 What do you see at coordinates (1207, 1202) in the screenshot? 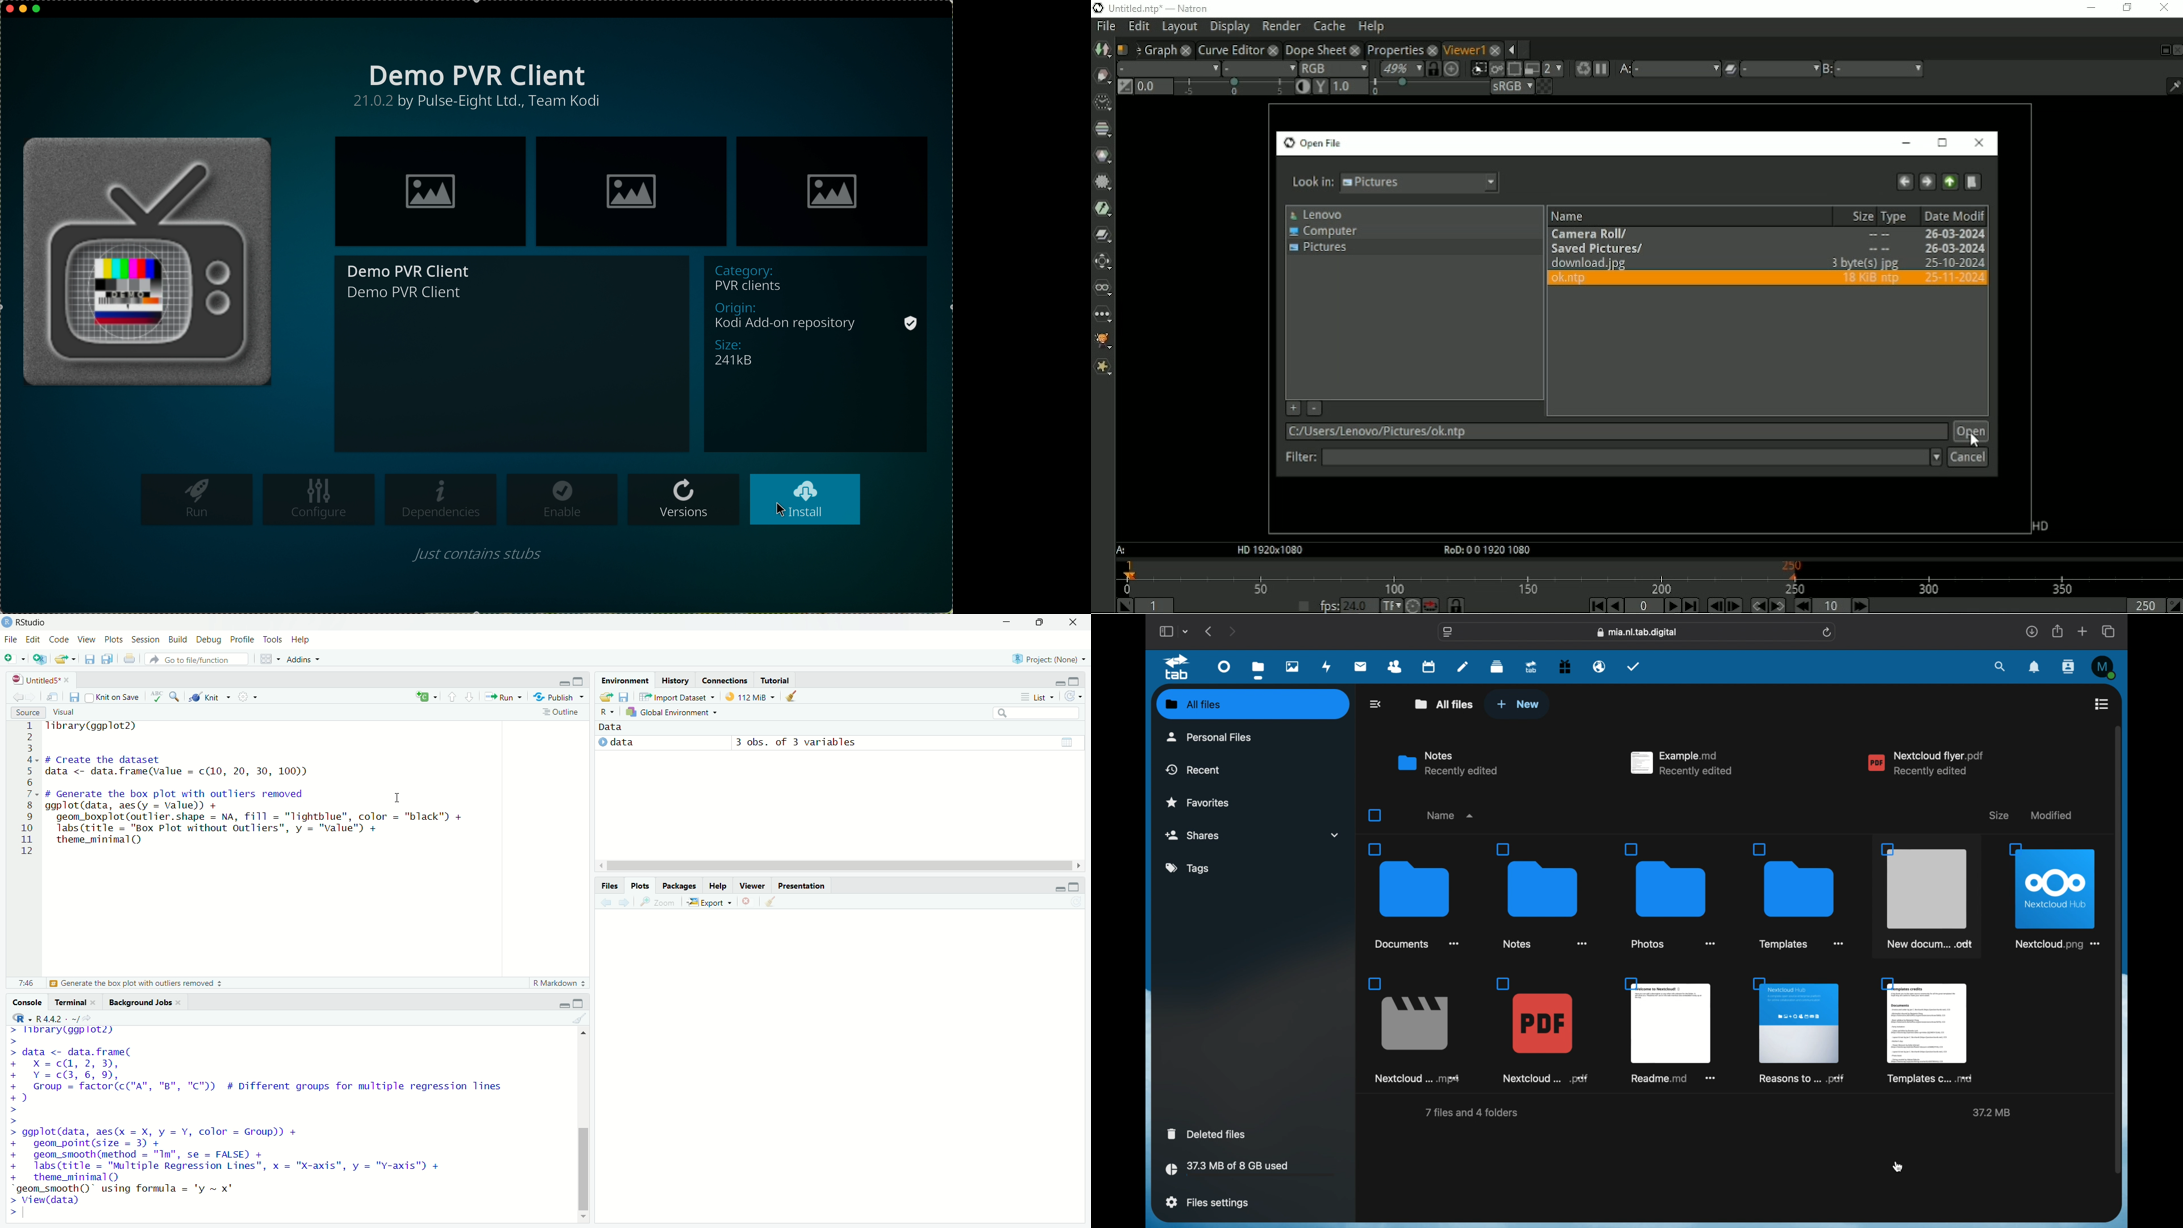
I see `files settings` at bounding box center [1207, 1202].